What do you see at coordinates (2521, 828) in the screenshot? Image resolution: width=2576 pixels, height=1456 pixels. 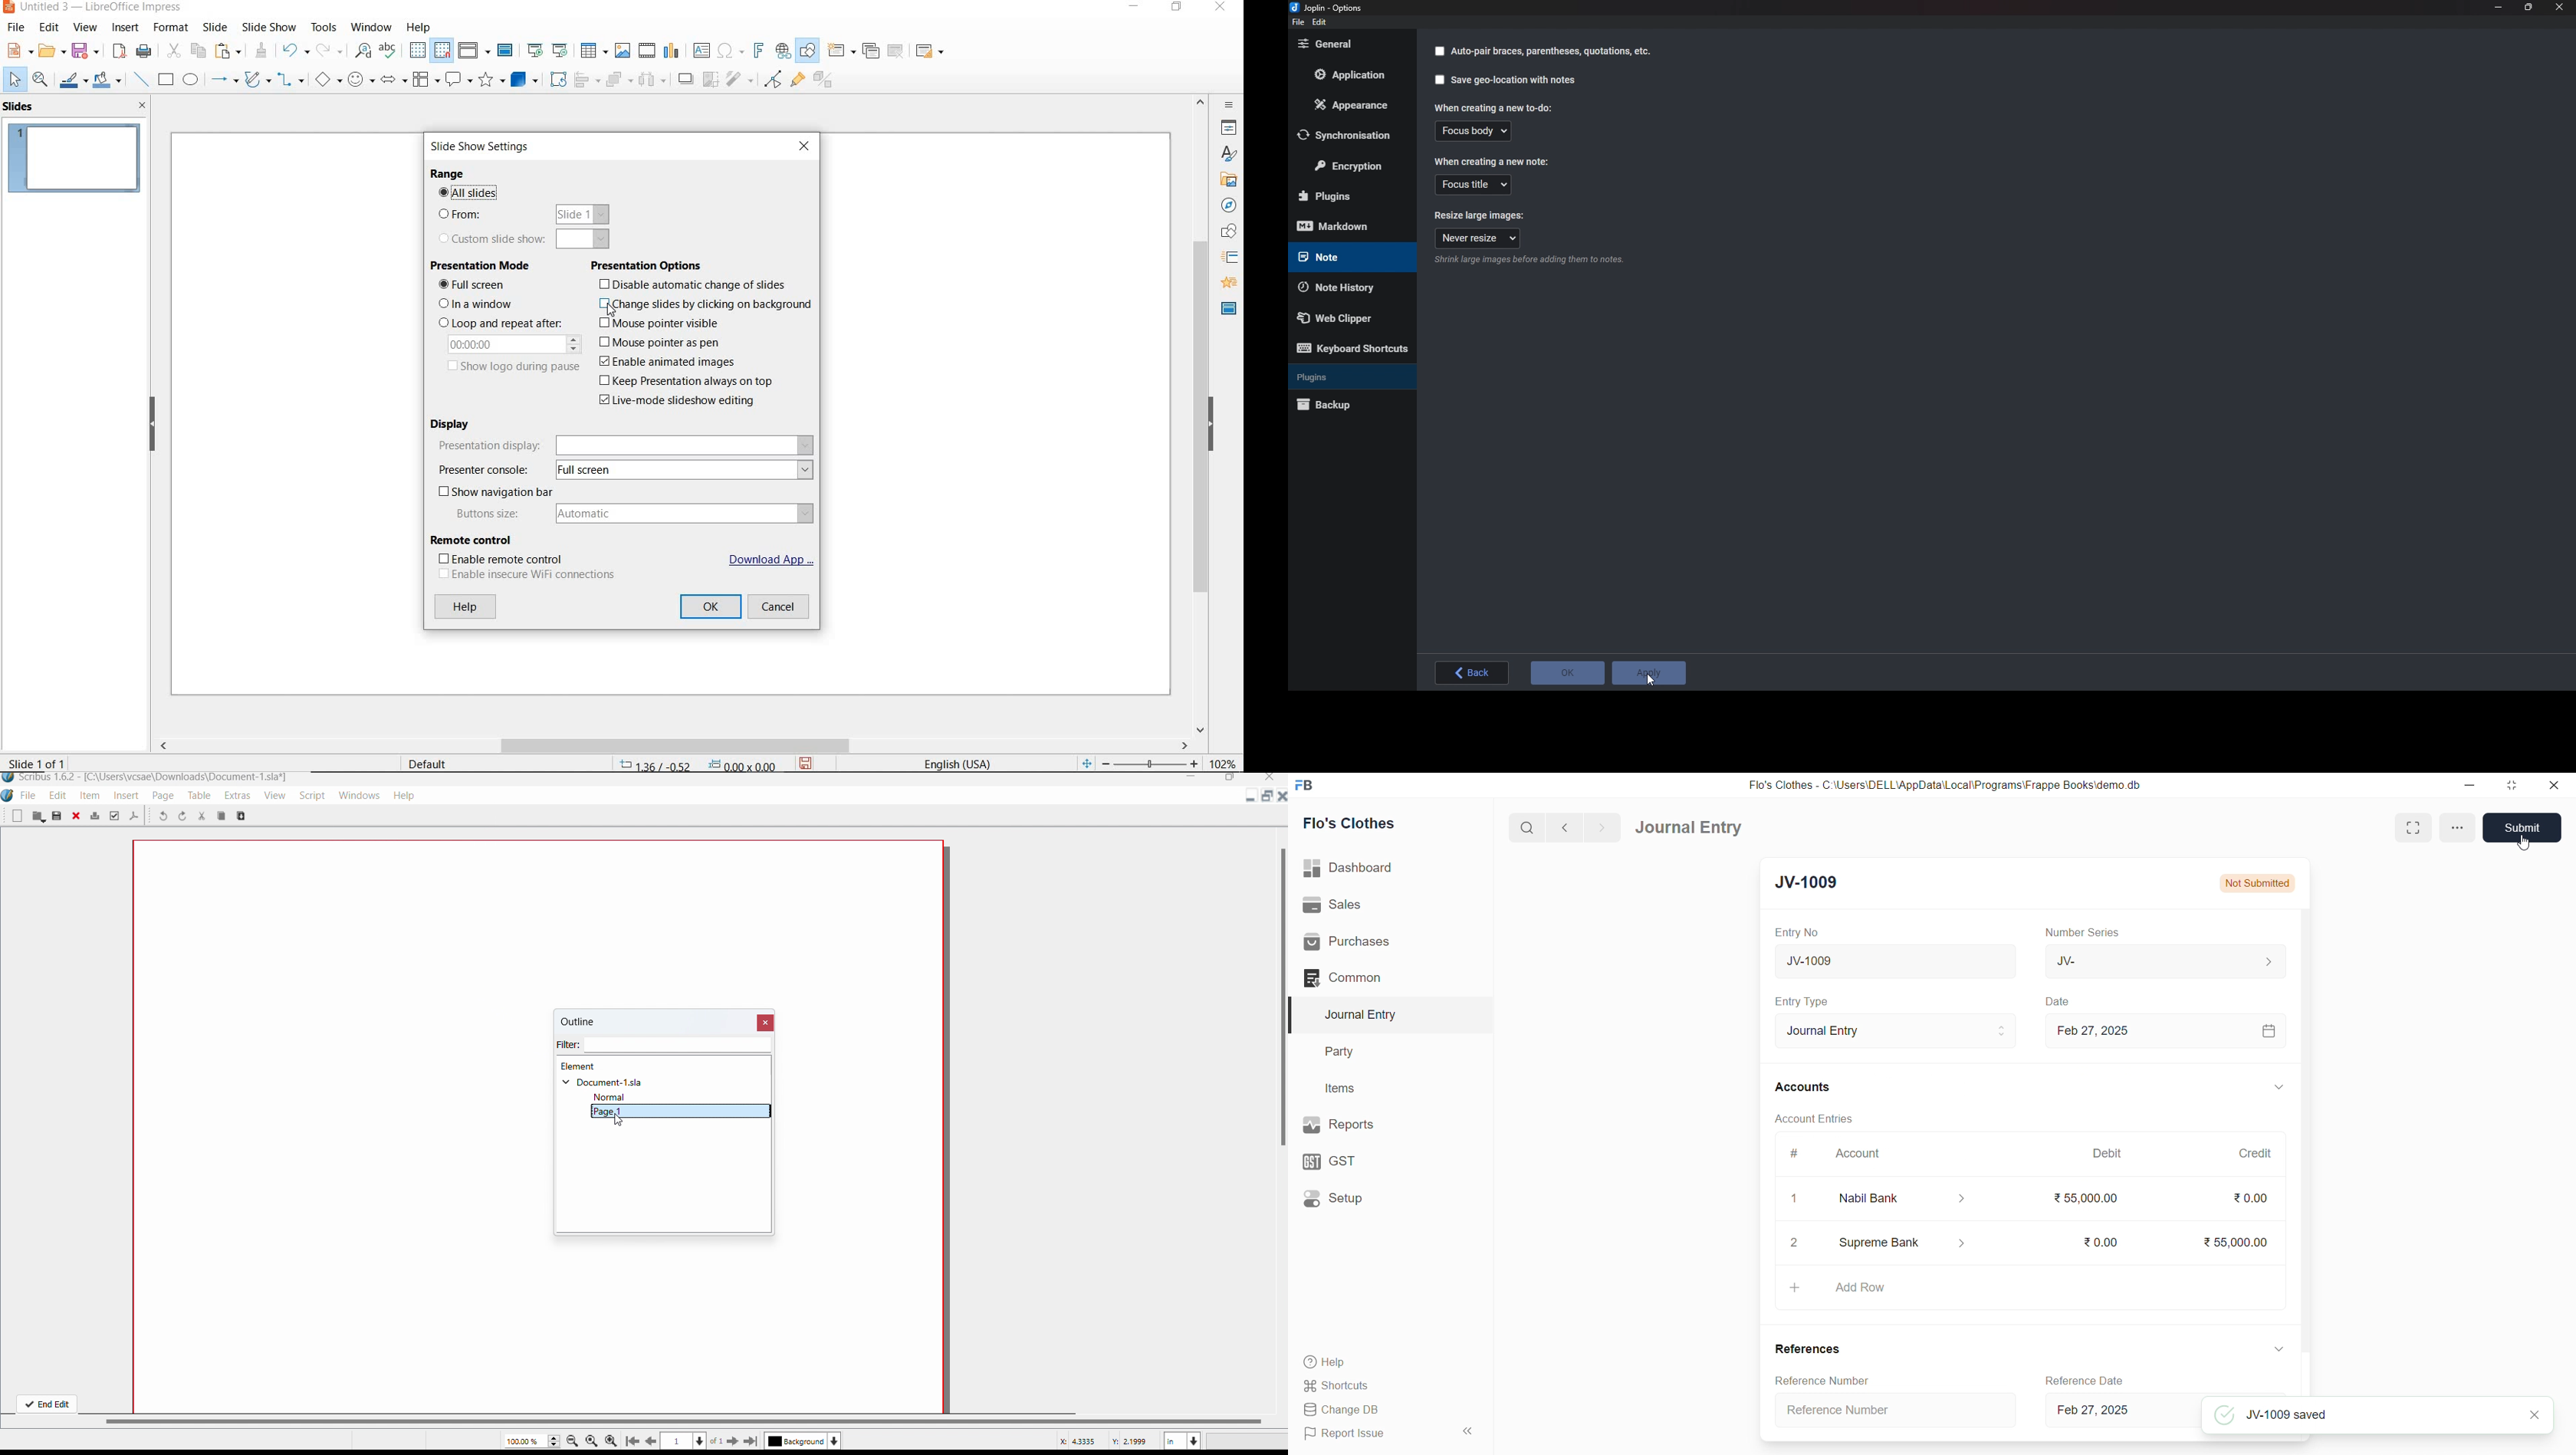 I see `Submit` at bounding box center [2521, 828].